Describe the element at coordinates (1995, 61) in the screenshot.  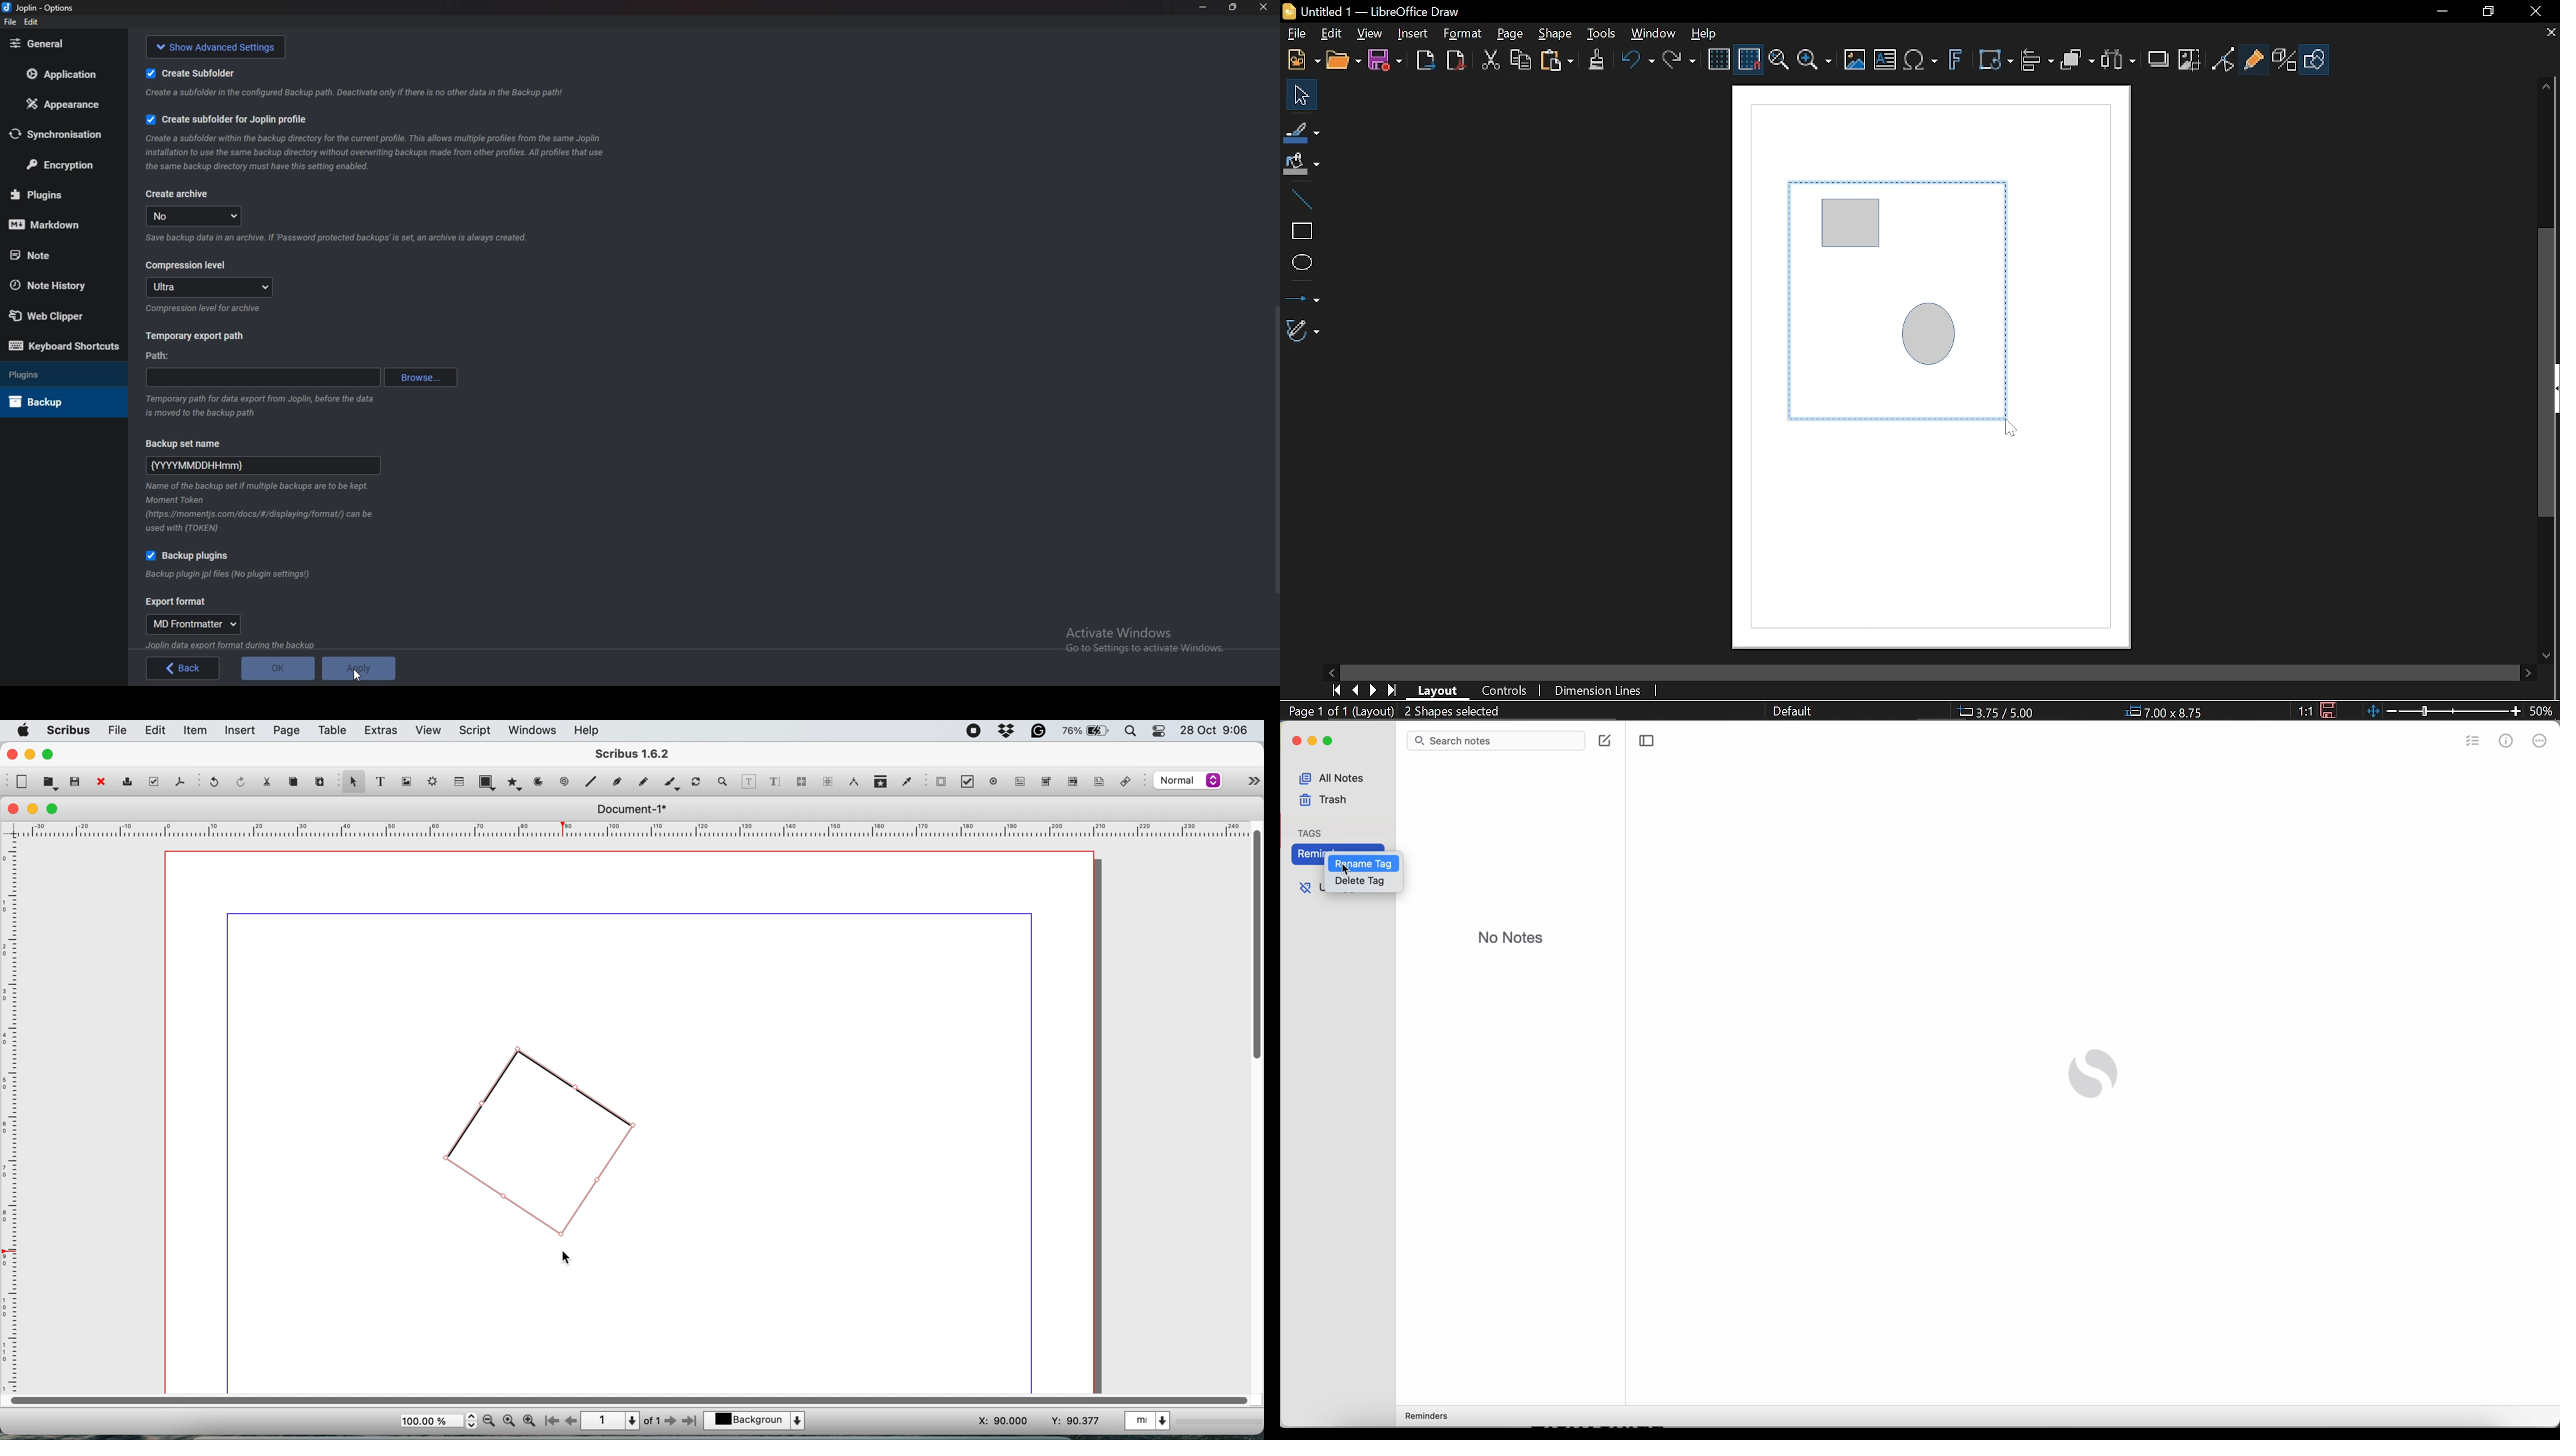
I see `Transform` at that location.